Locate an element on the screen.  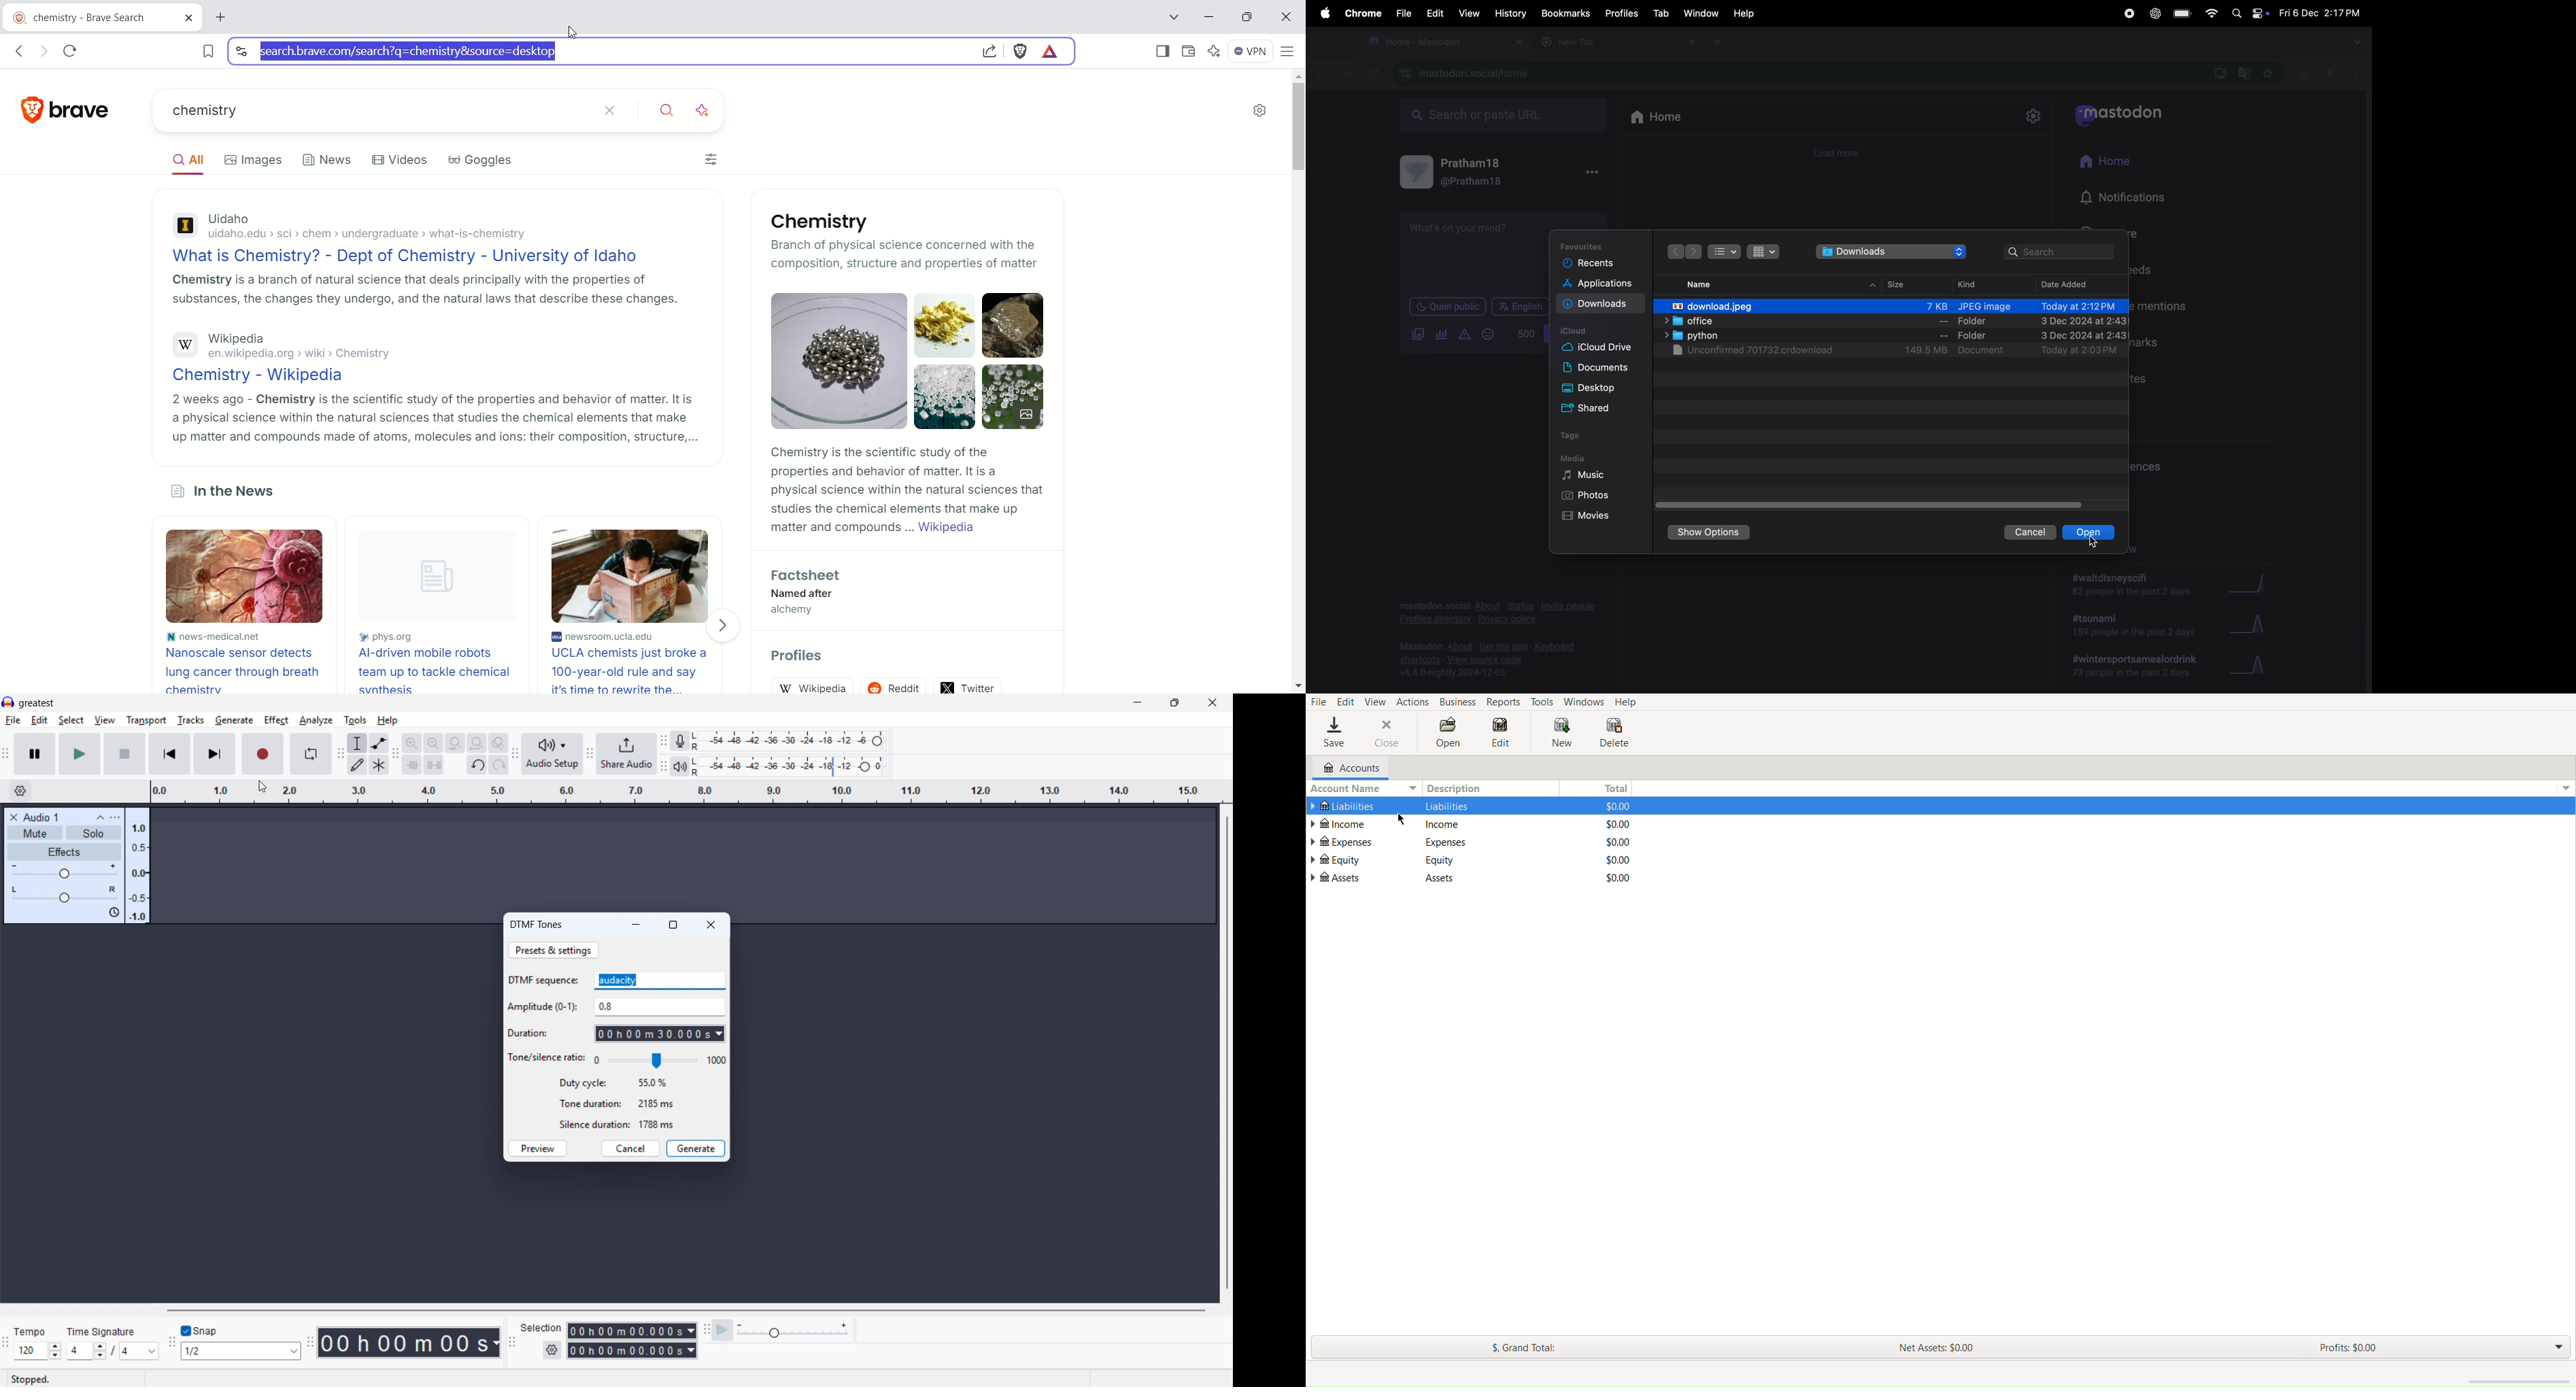
500 words is located at coordinates (1527, 334).